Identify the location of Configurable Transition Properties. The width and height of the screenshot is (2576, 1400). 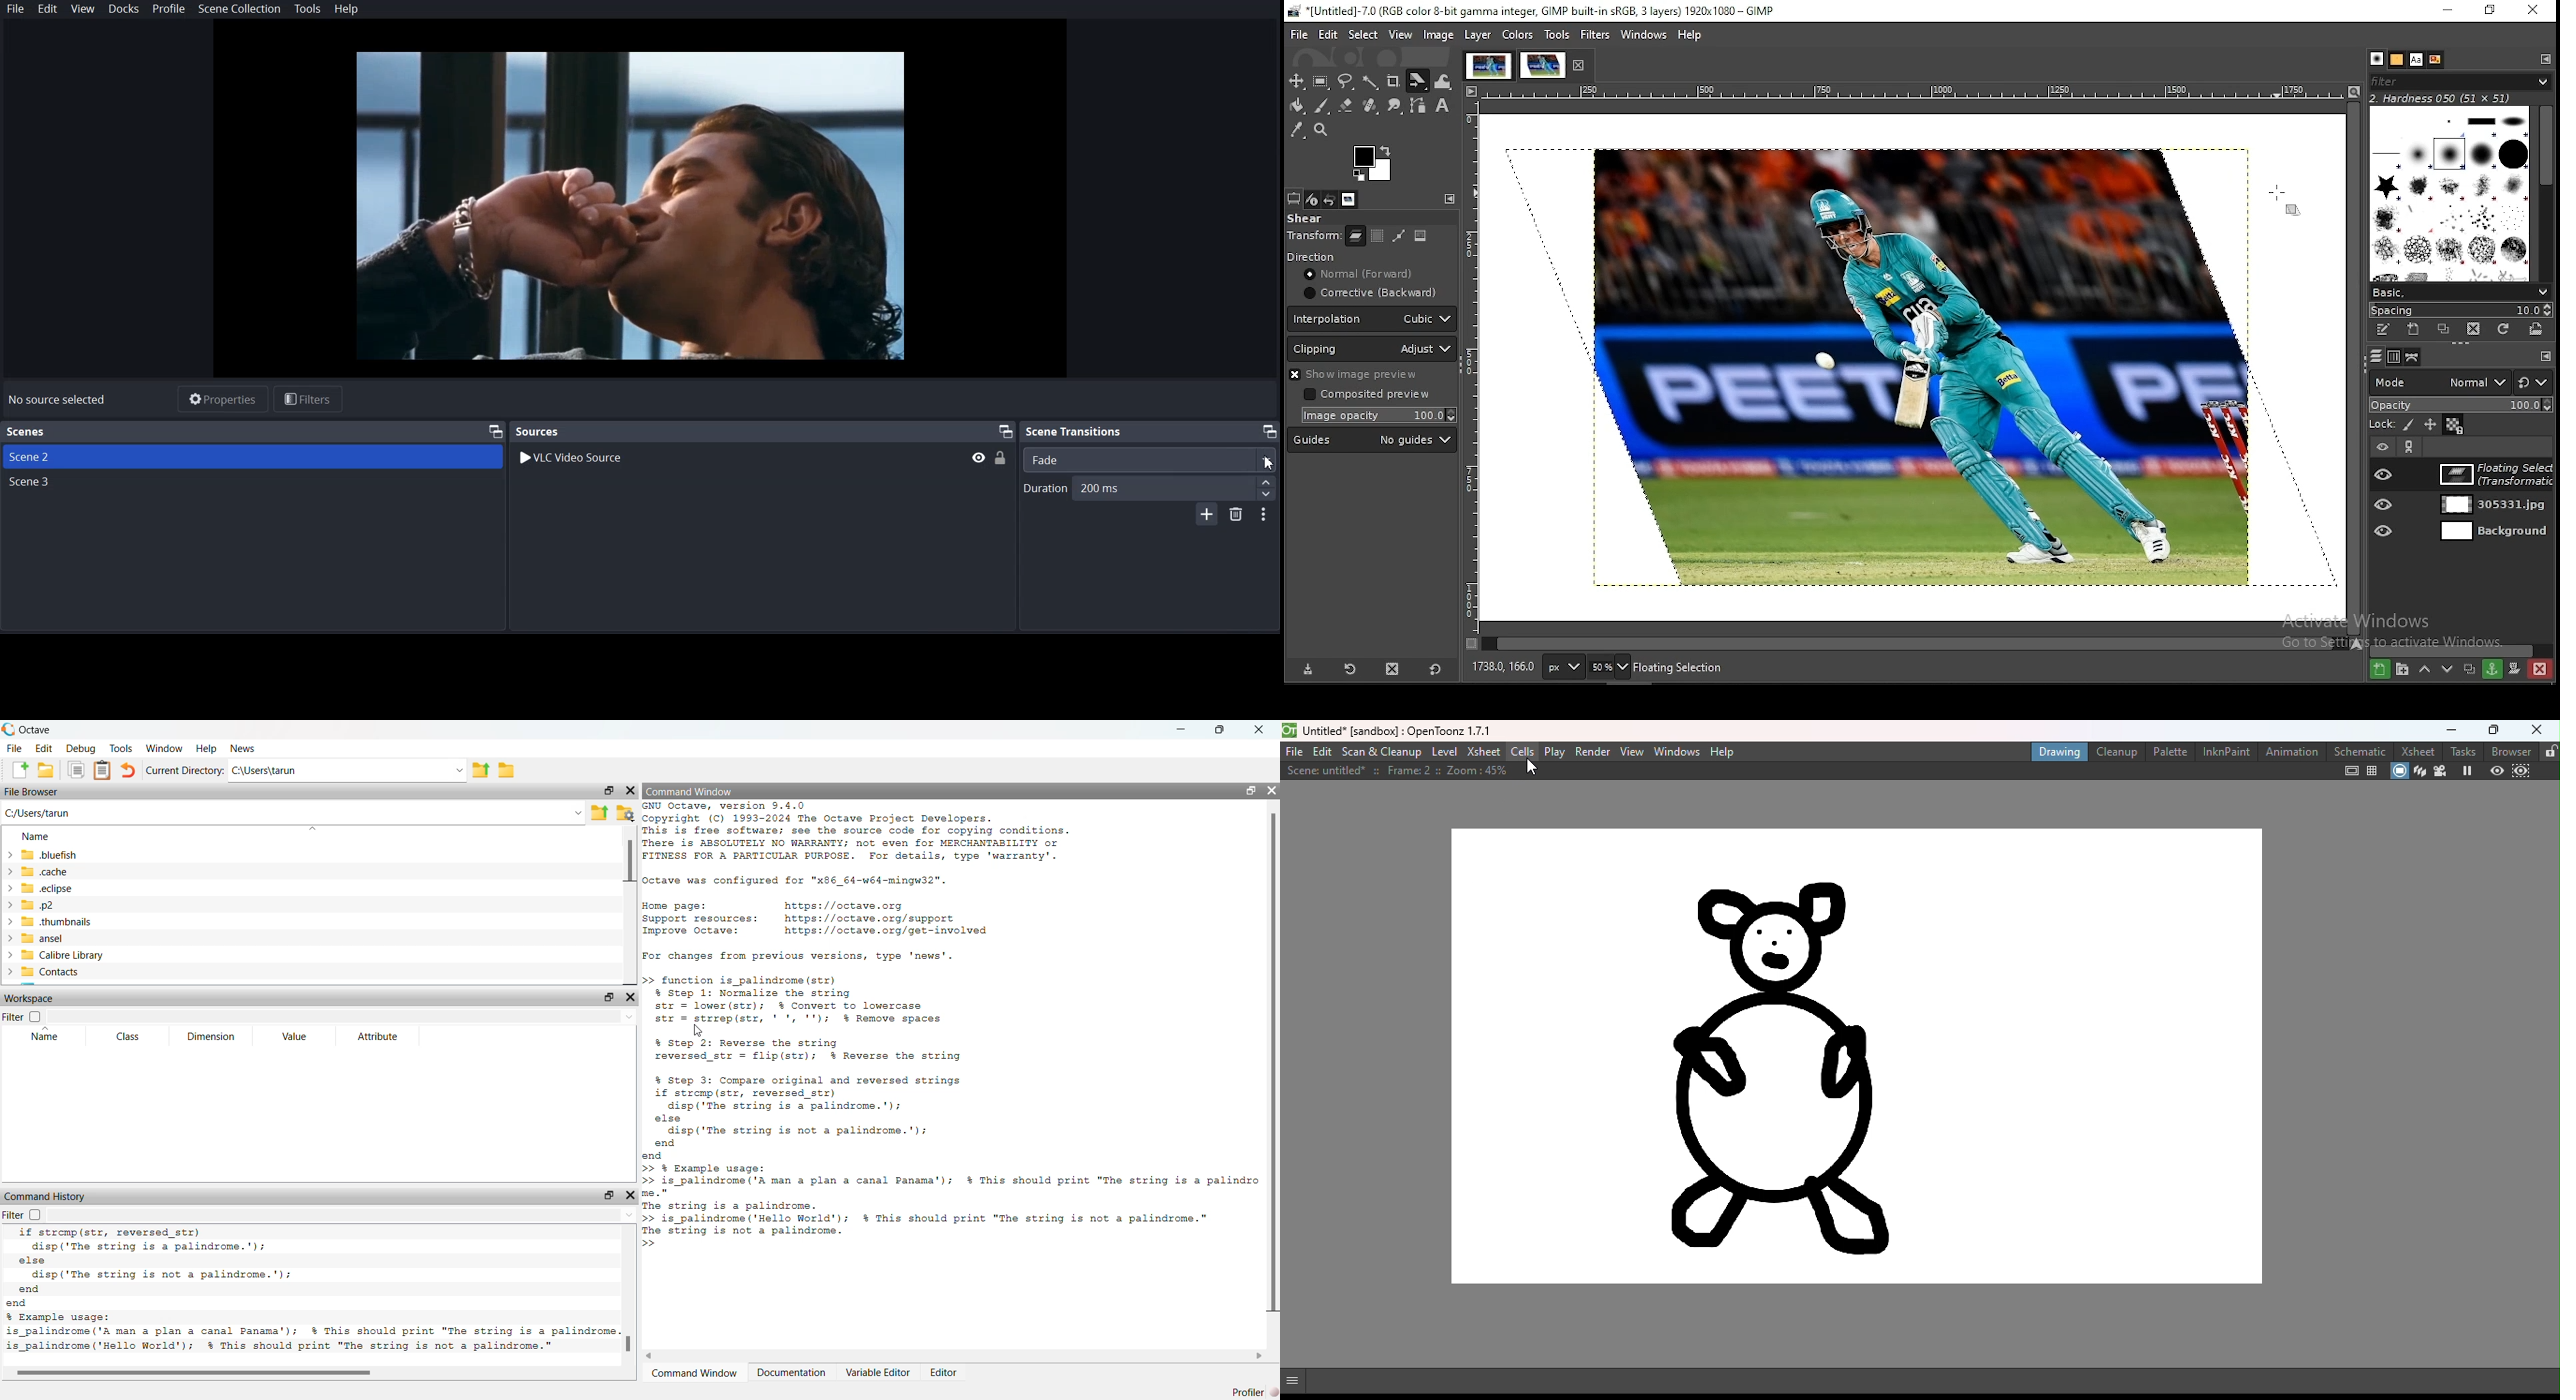
(1264, 514).